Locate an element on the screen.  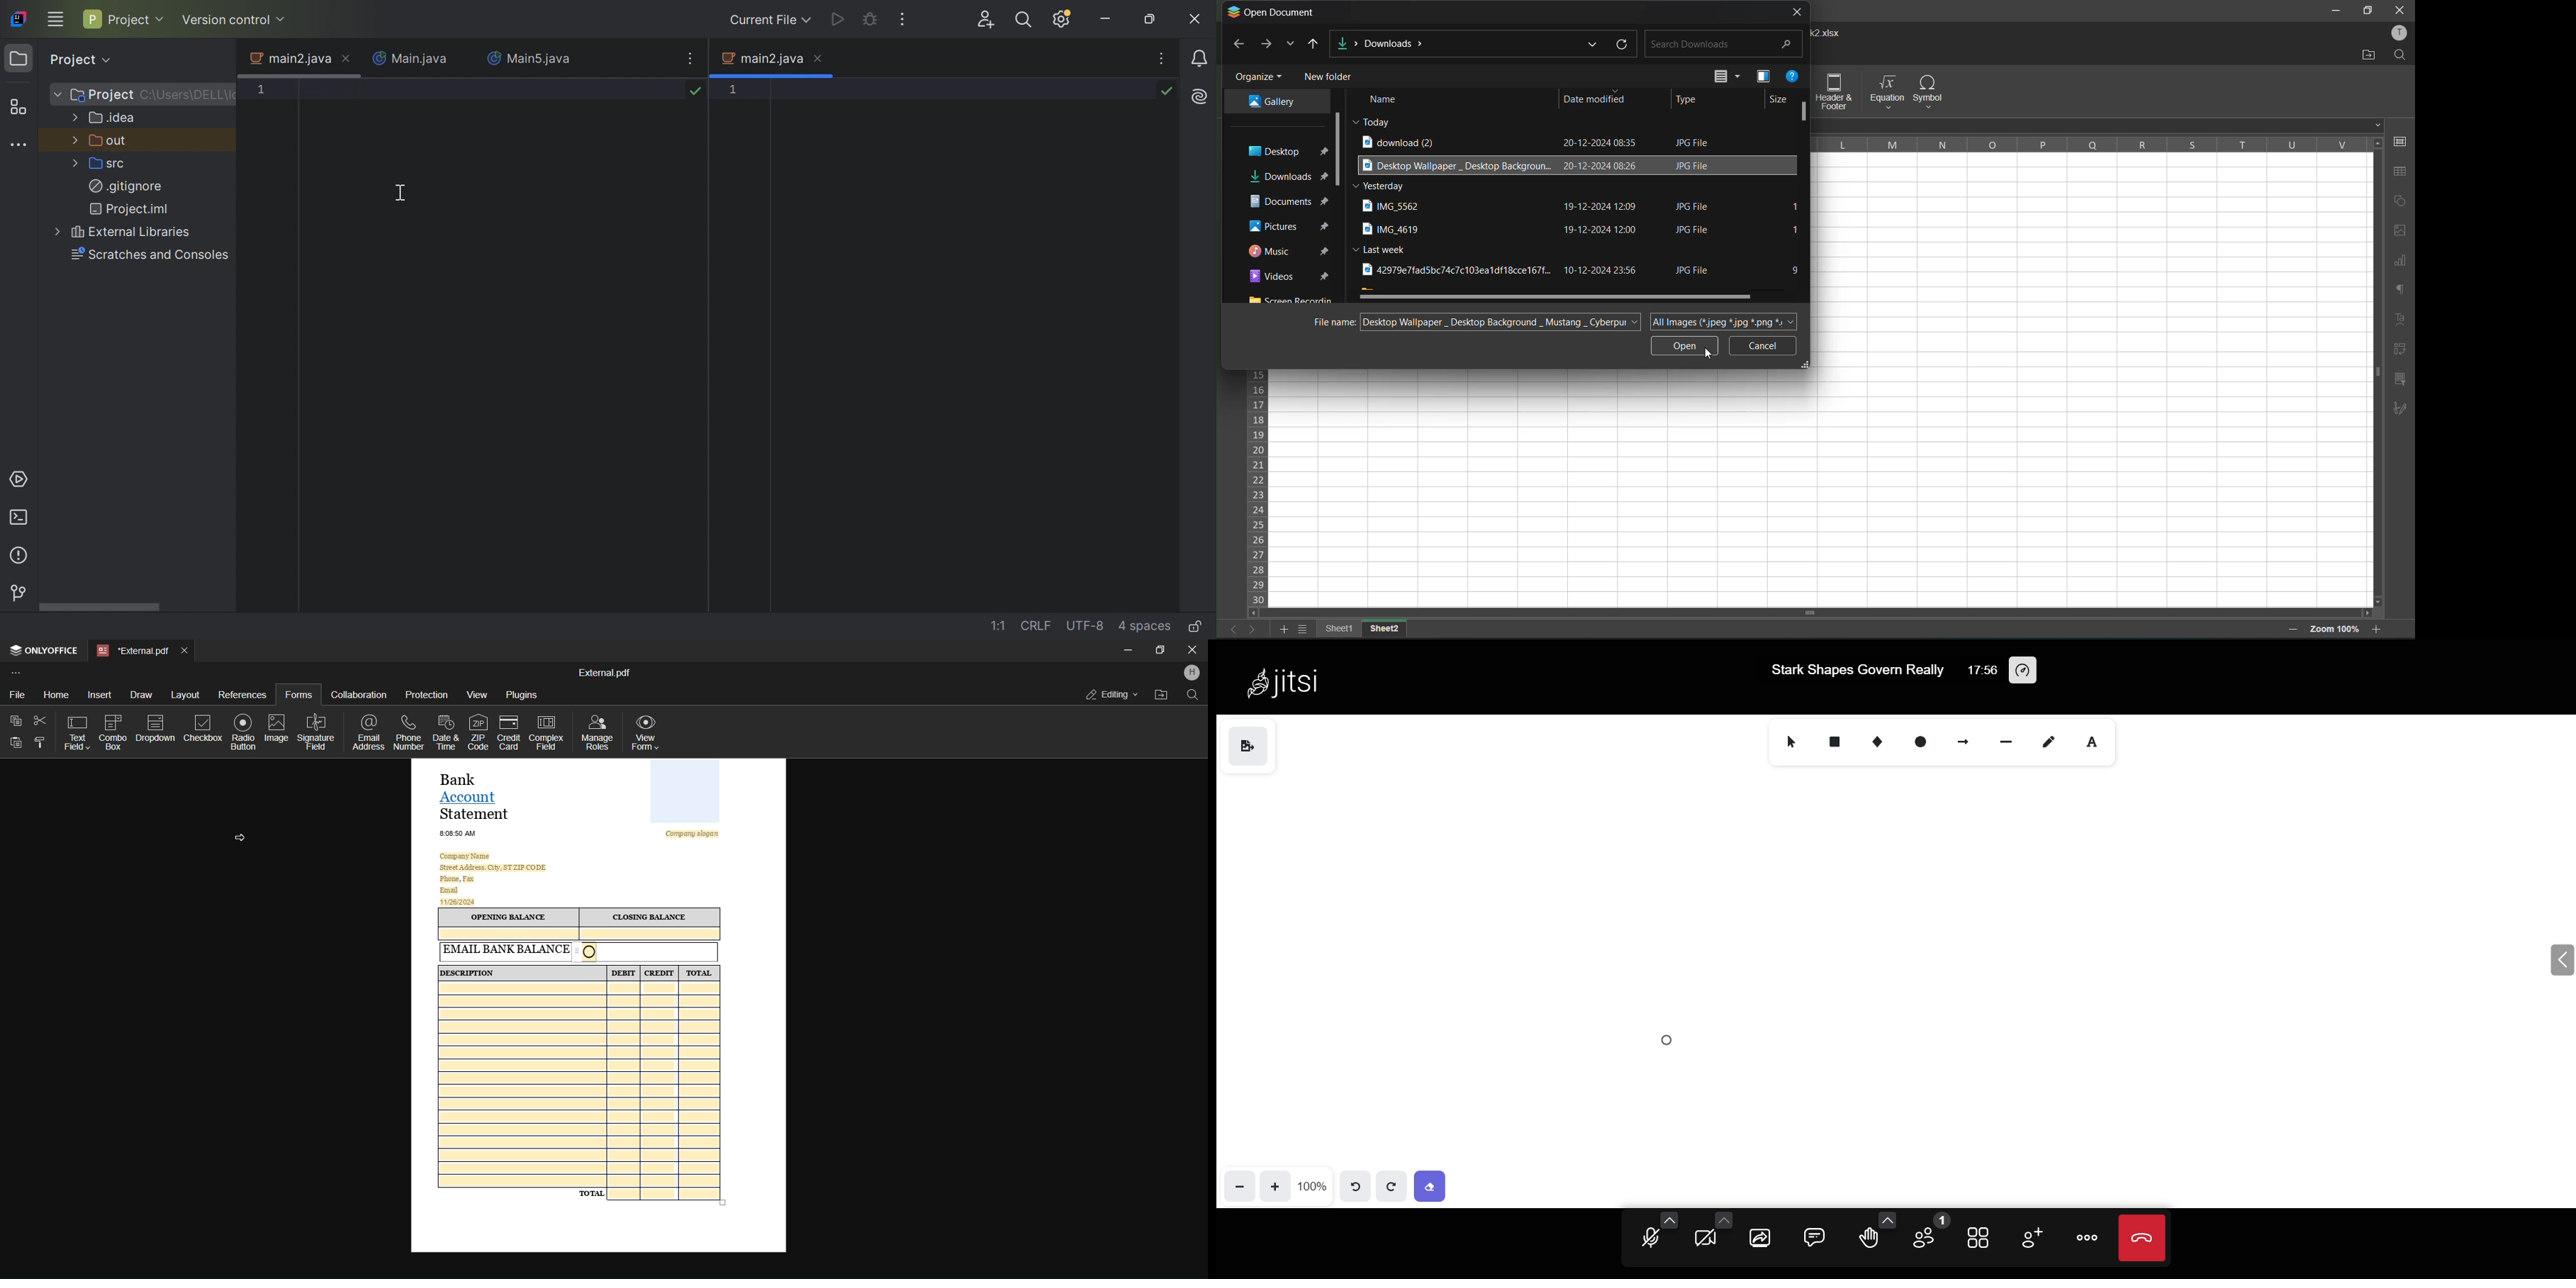
More is located at coordinates (75, 139).